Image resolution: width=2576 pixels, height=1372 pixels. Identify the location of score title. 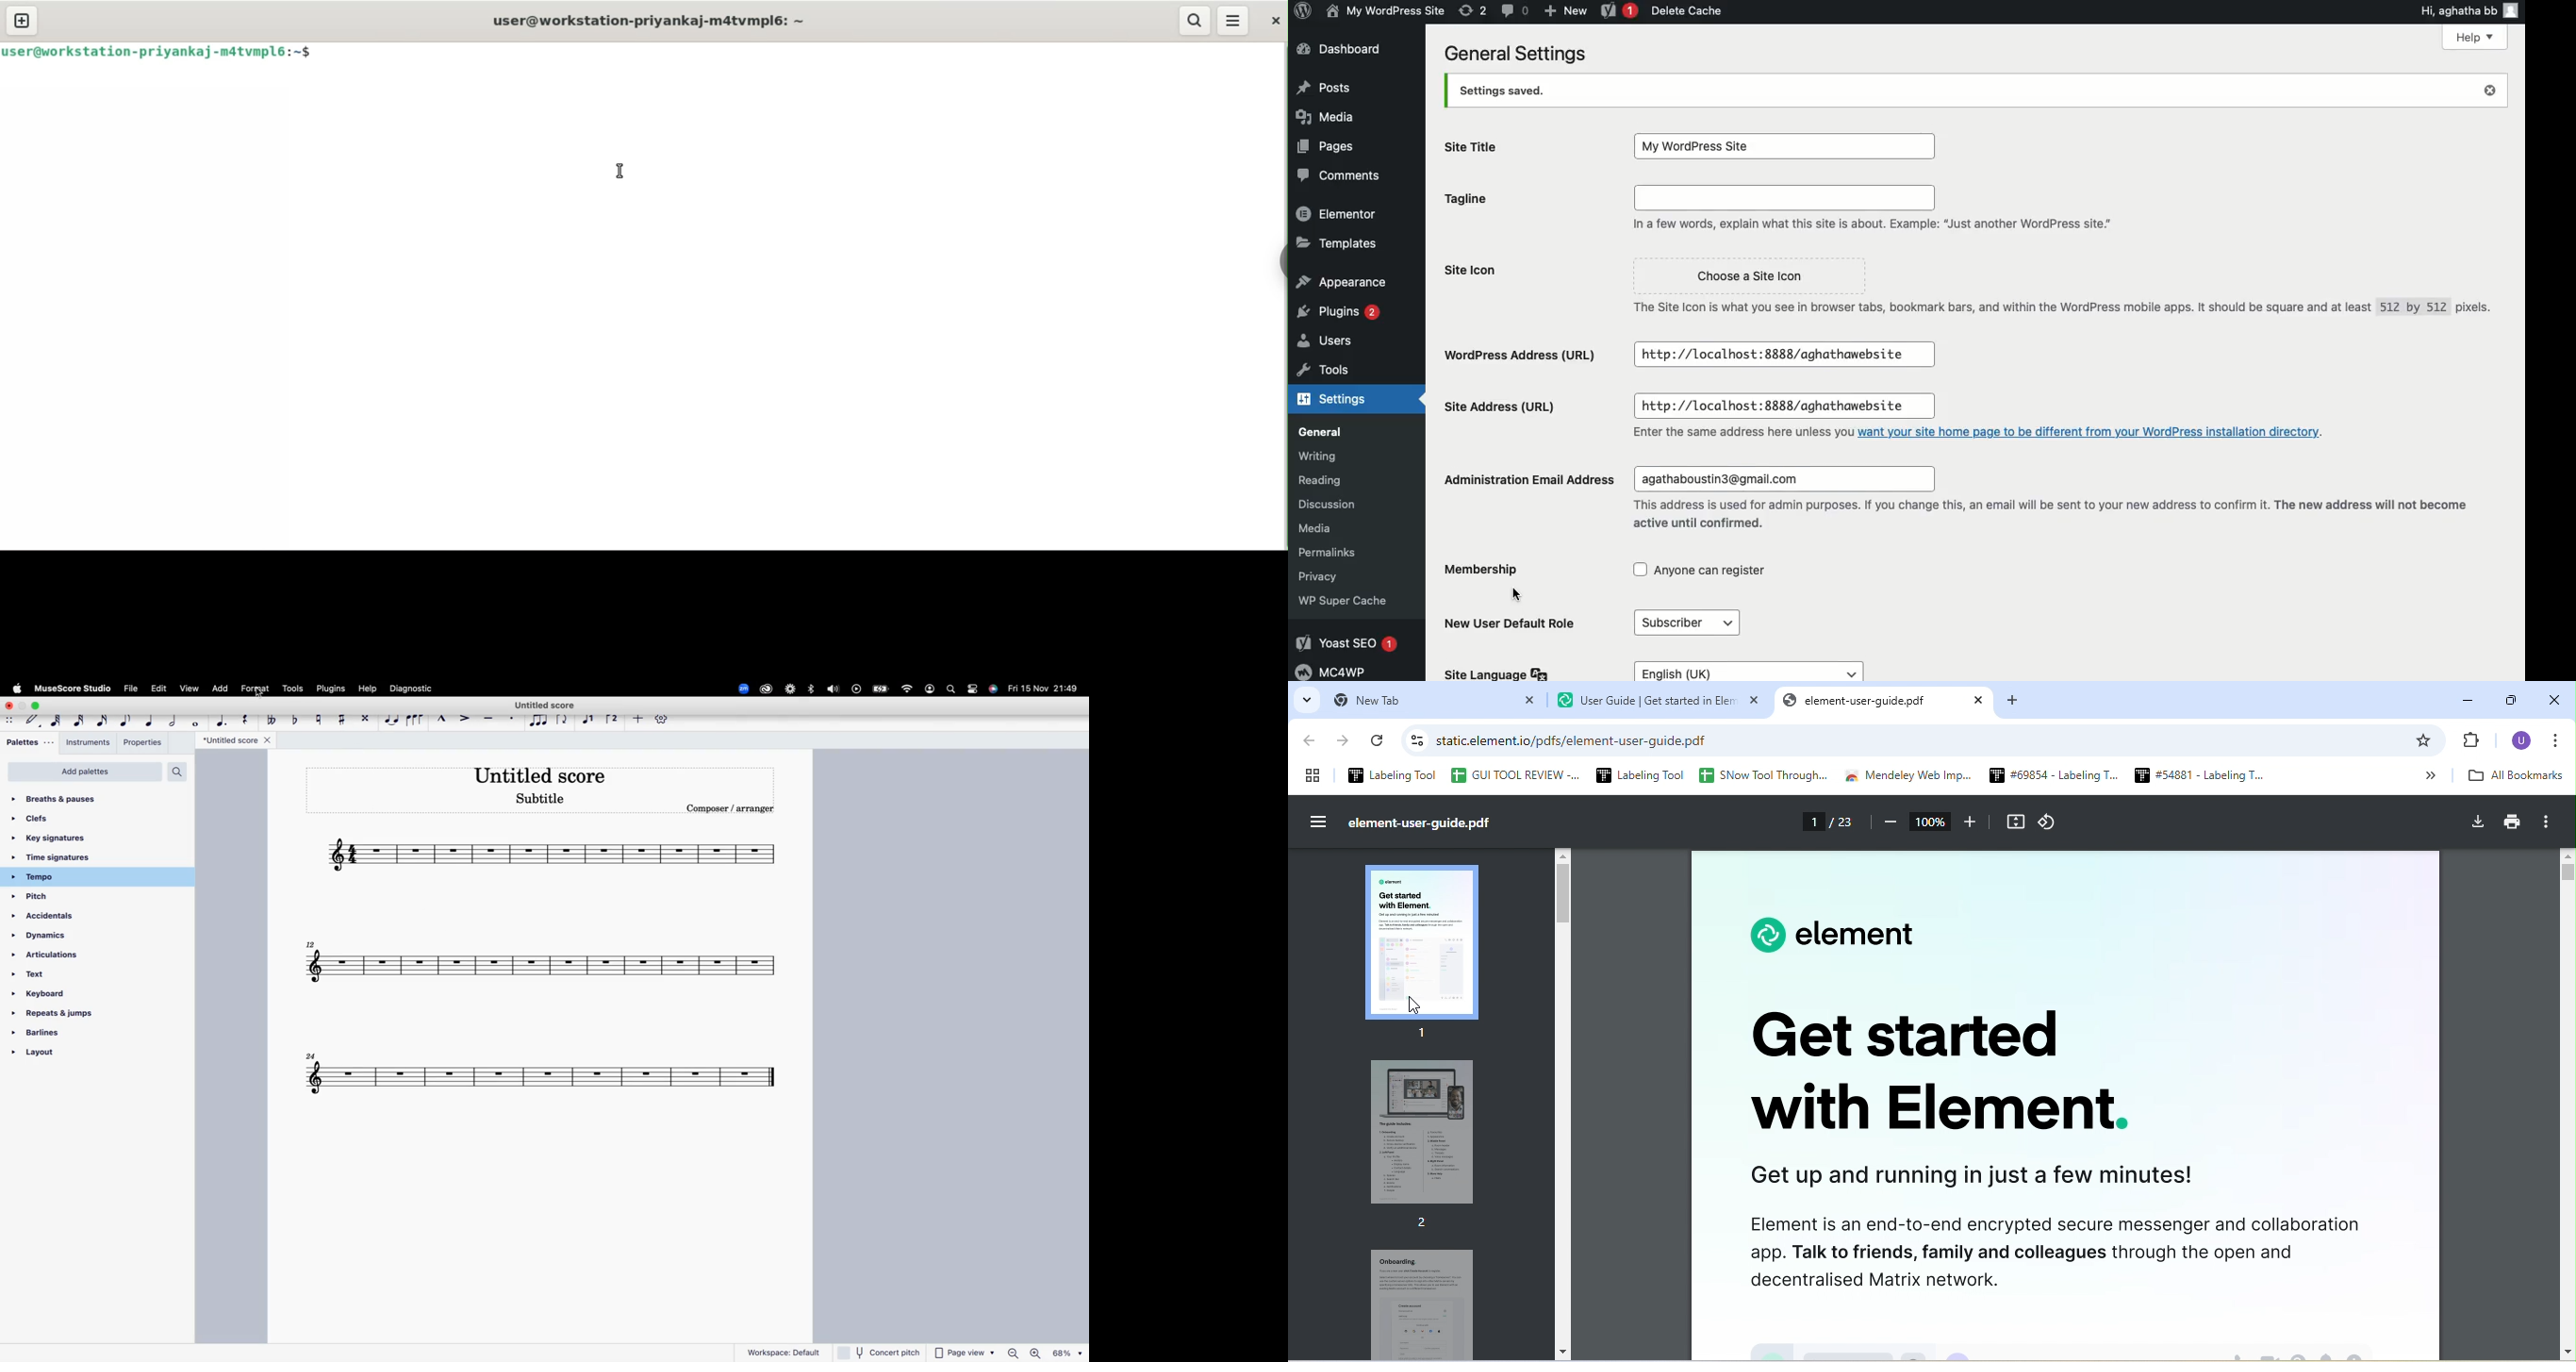
(541, 775).